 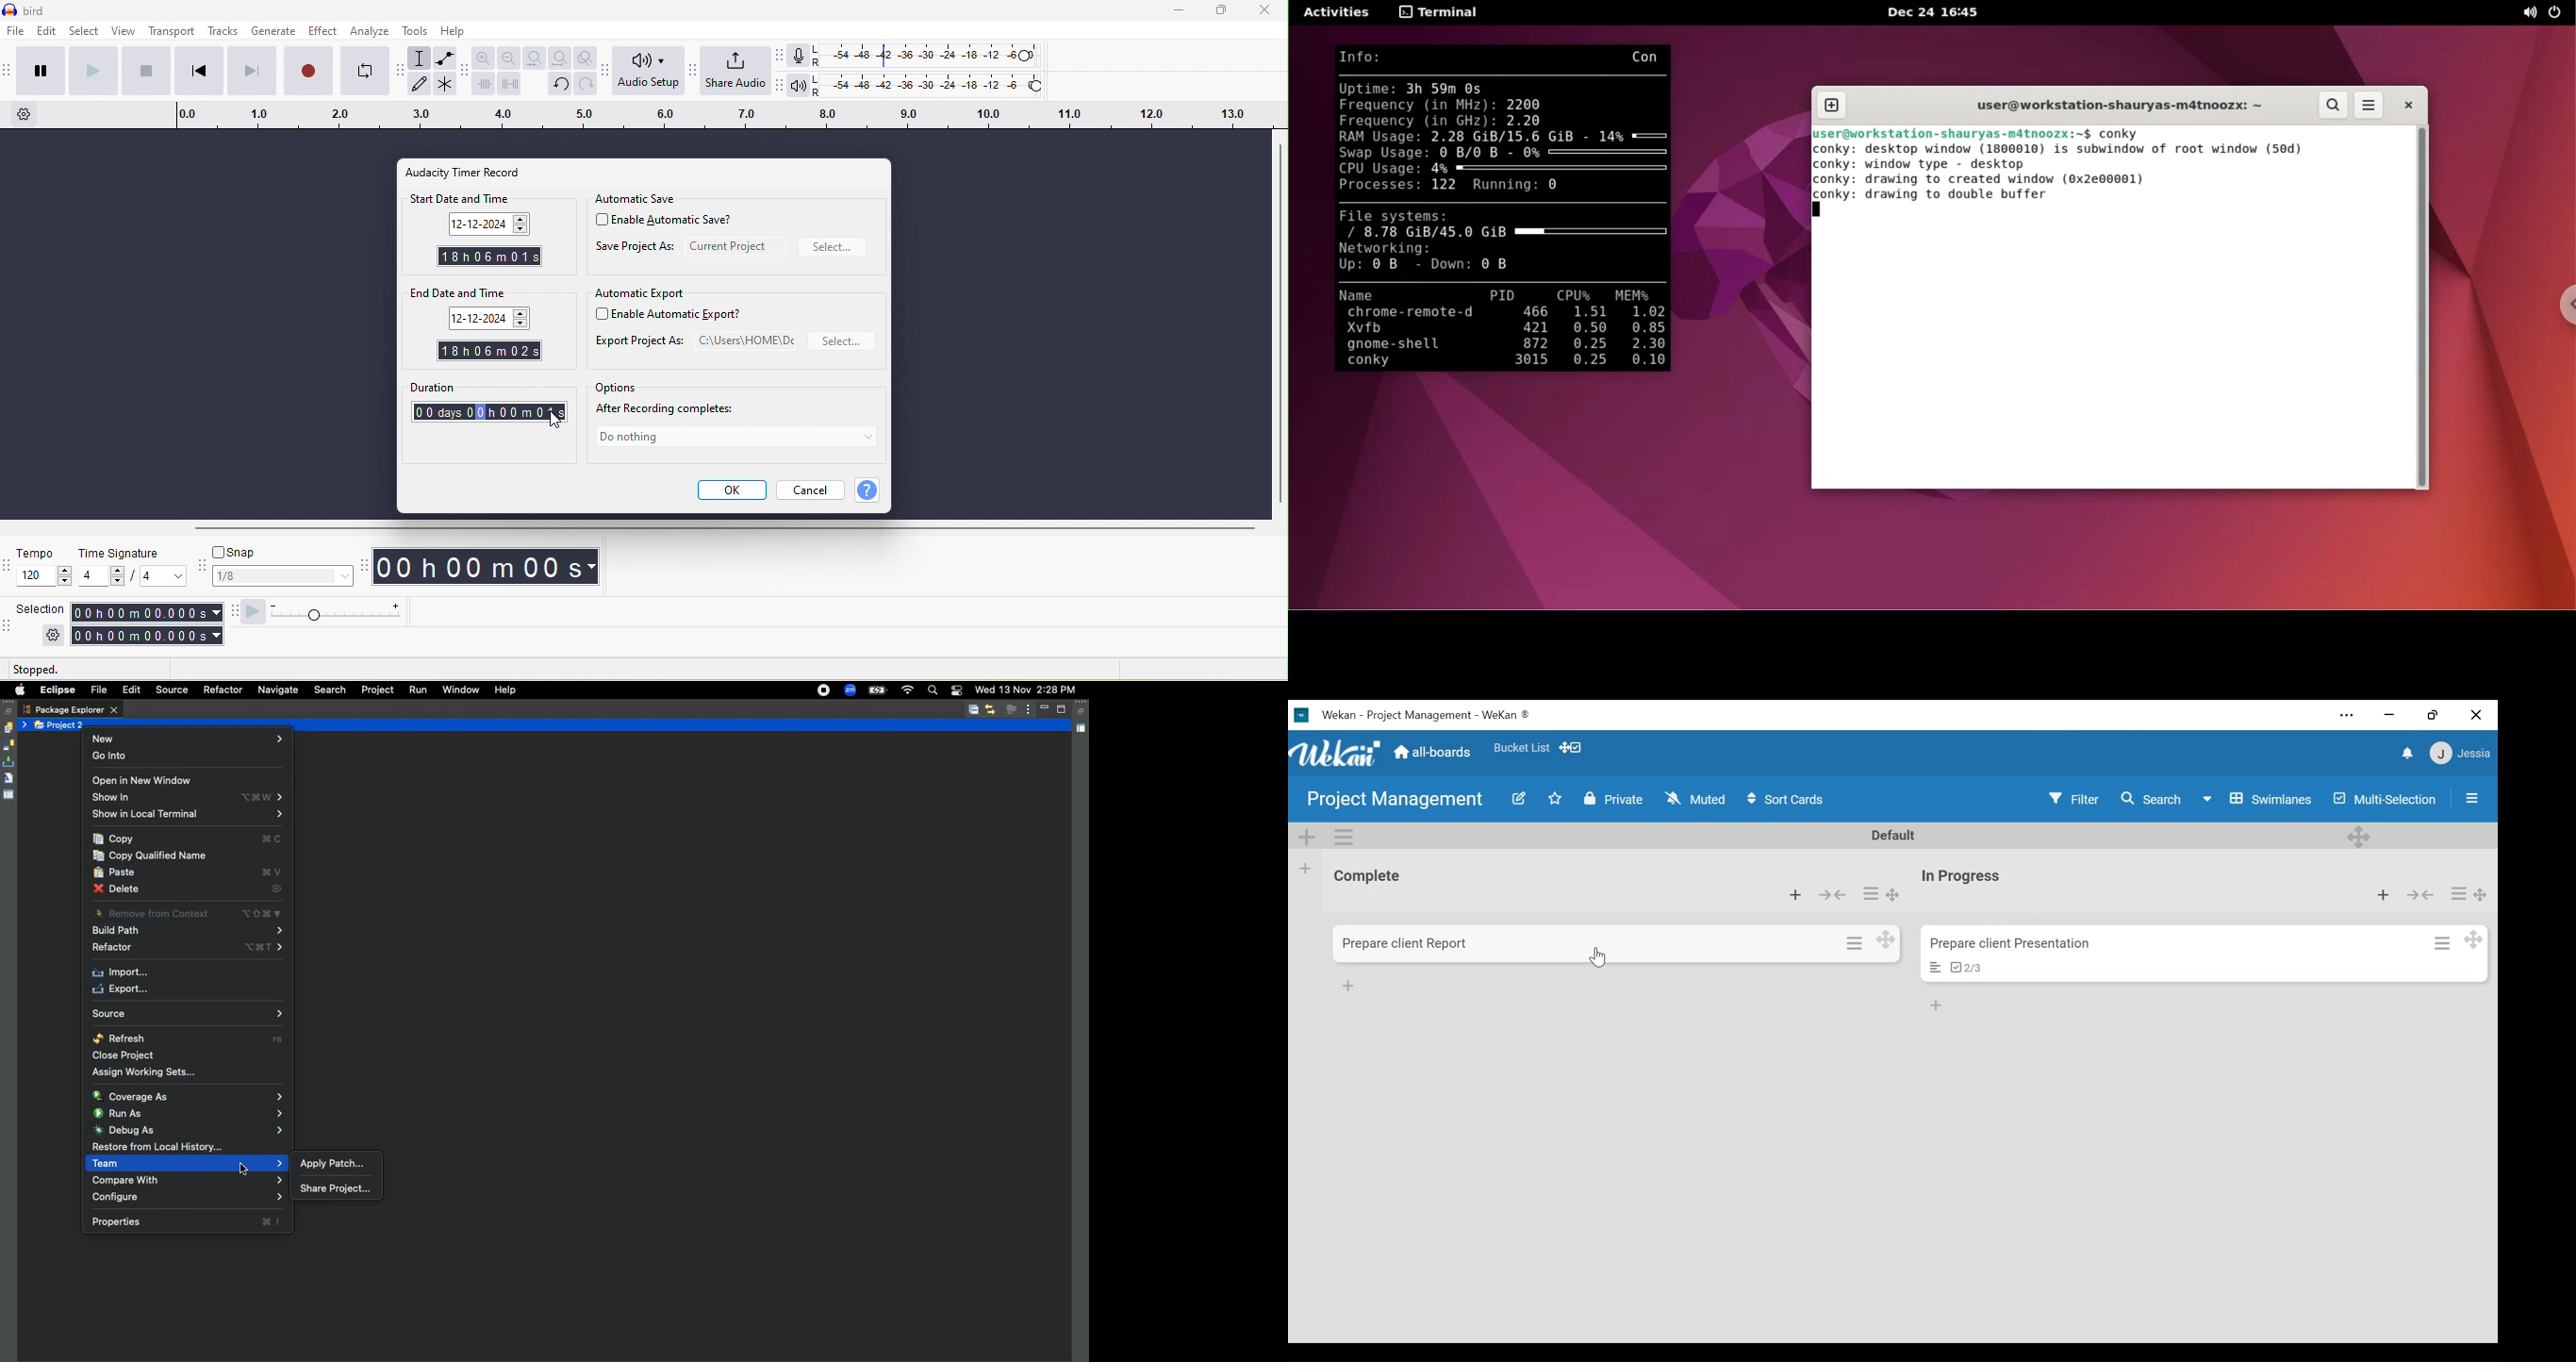 What do you see at coordinates (650, 72) in the screenshot?
I see `audio setup` at bounding box center [650, 72].